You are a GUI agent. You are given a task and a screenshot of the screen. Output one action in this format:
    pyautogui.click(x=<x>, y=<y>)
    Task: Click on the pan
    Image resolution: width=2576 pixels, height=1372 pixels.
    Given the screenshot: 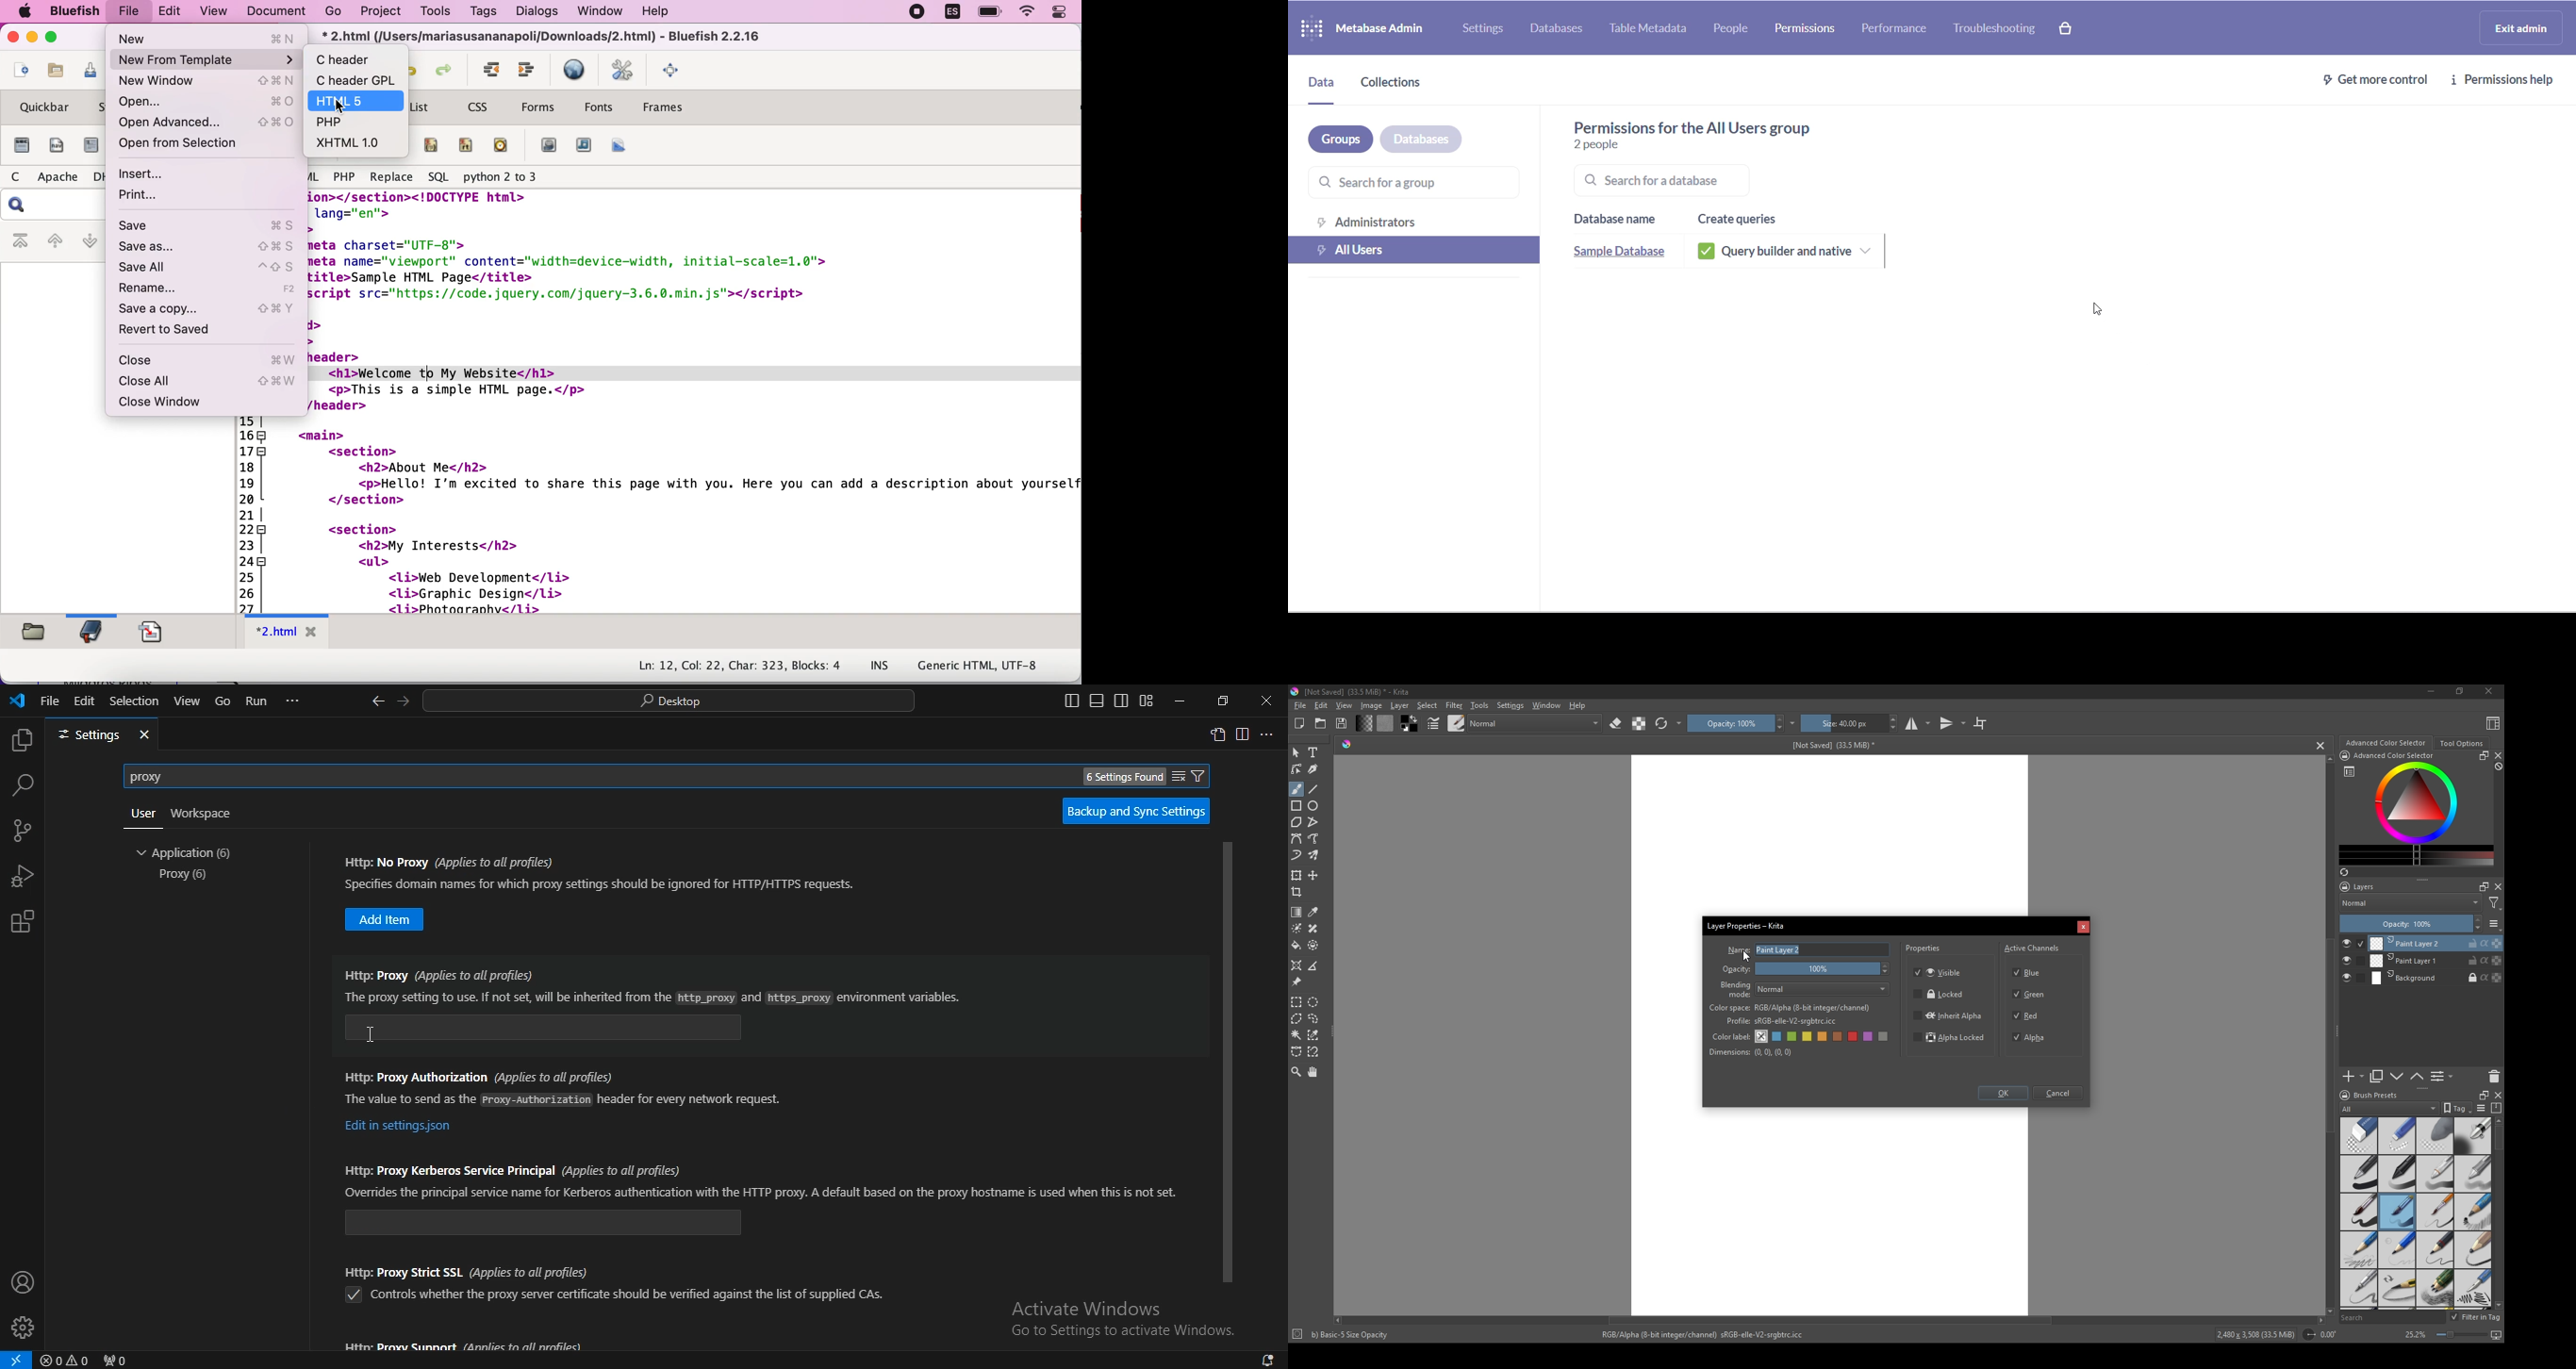 What is the action you would take?
    pyautogui.click(x=1314, y=1072)
    